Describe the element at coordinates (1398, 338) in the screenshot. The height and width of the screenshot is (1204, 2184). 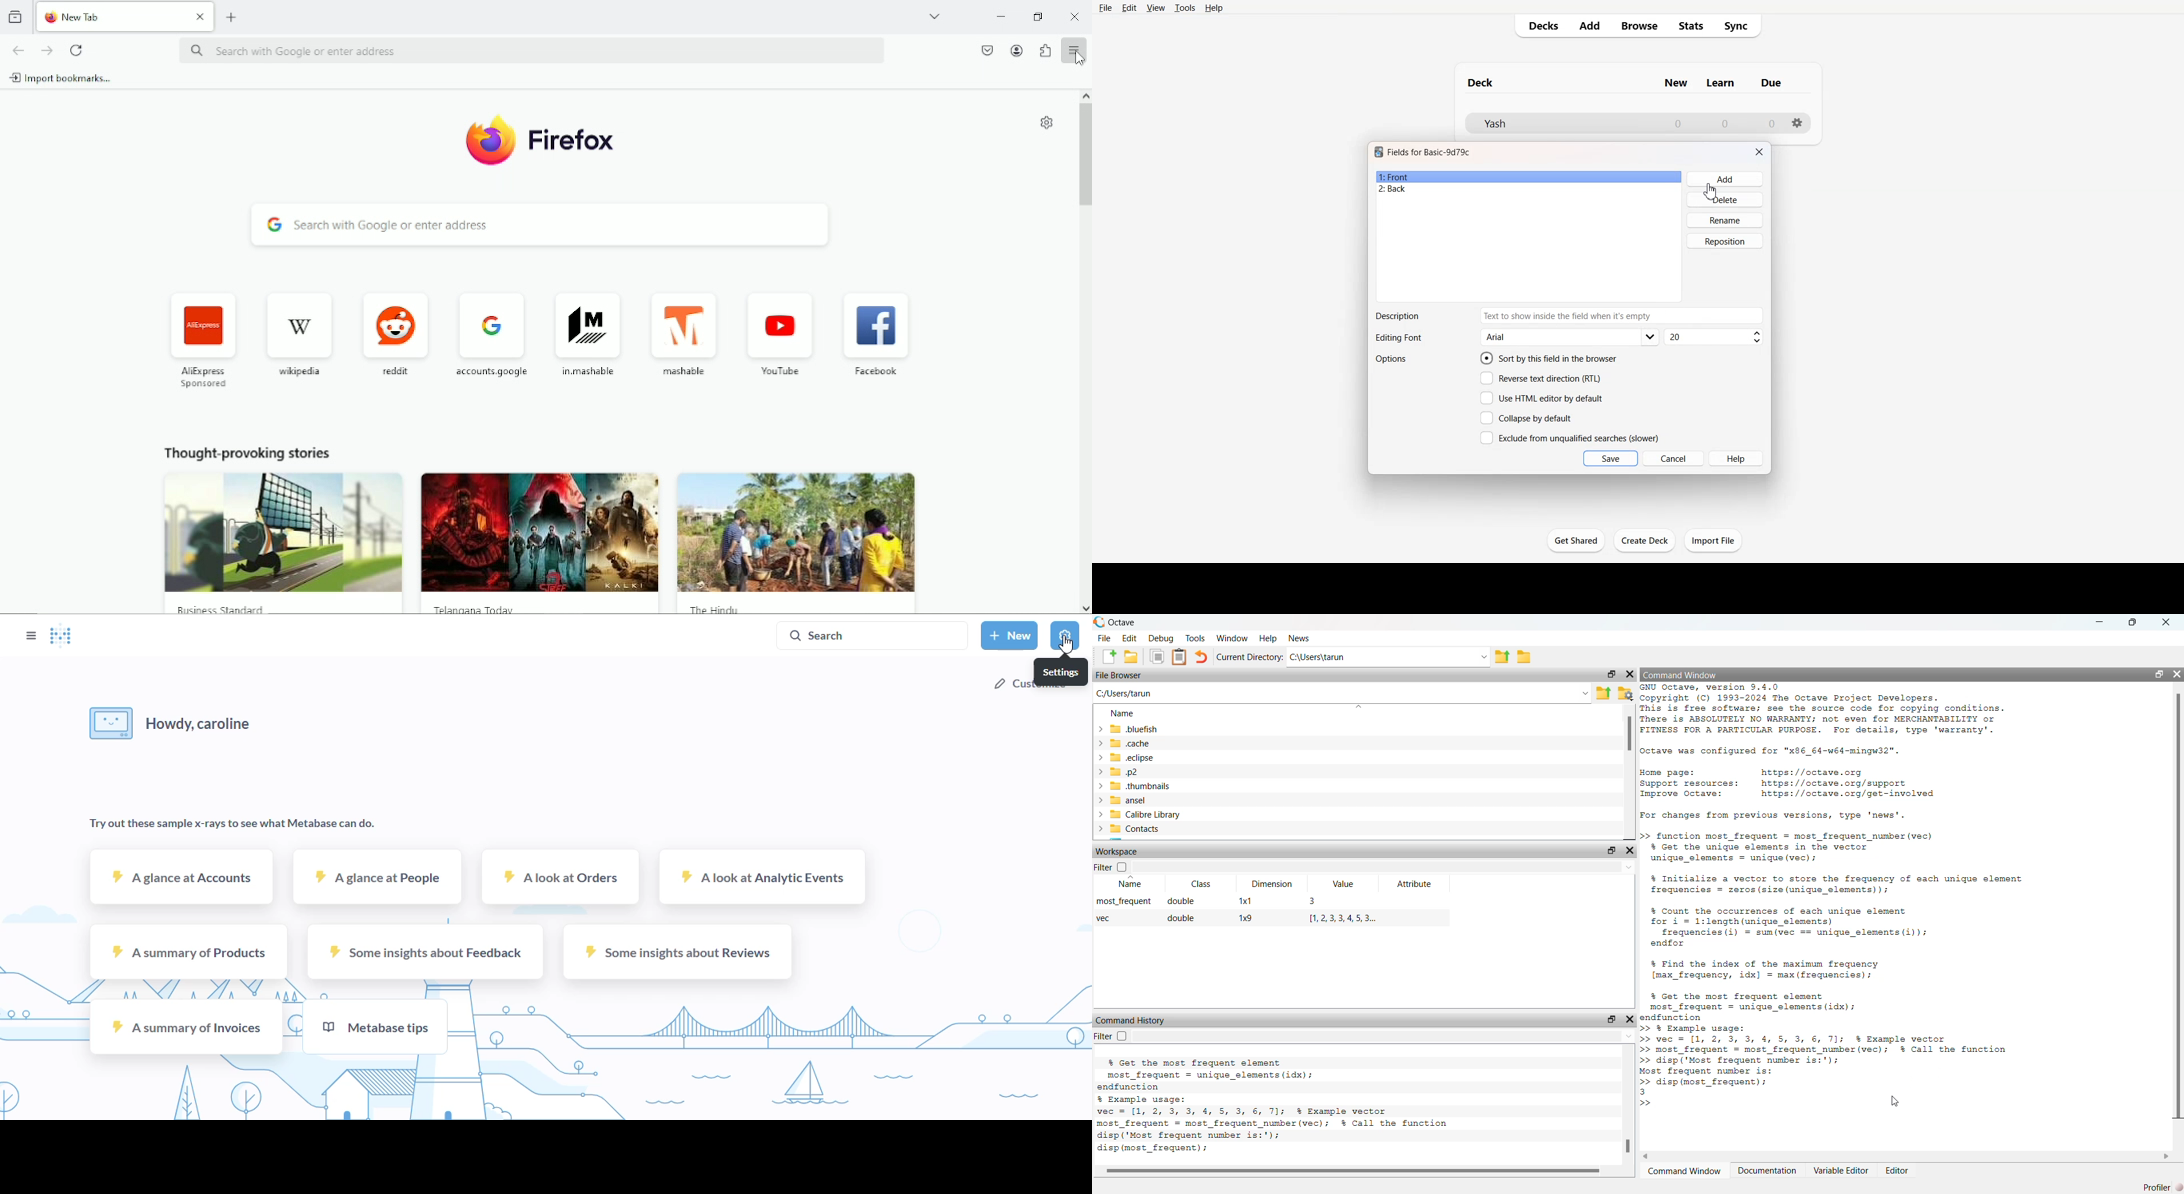
I see `Text` at that location.